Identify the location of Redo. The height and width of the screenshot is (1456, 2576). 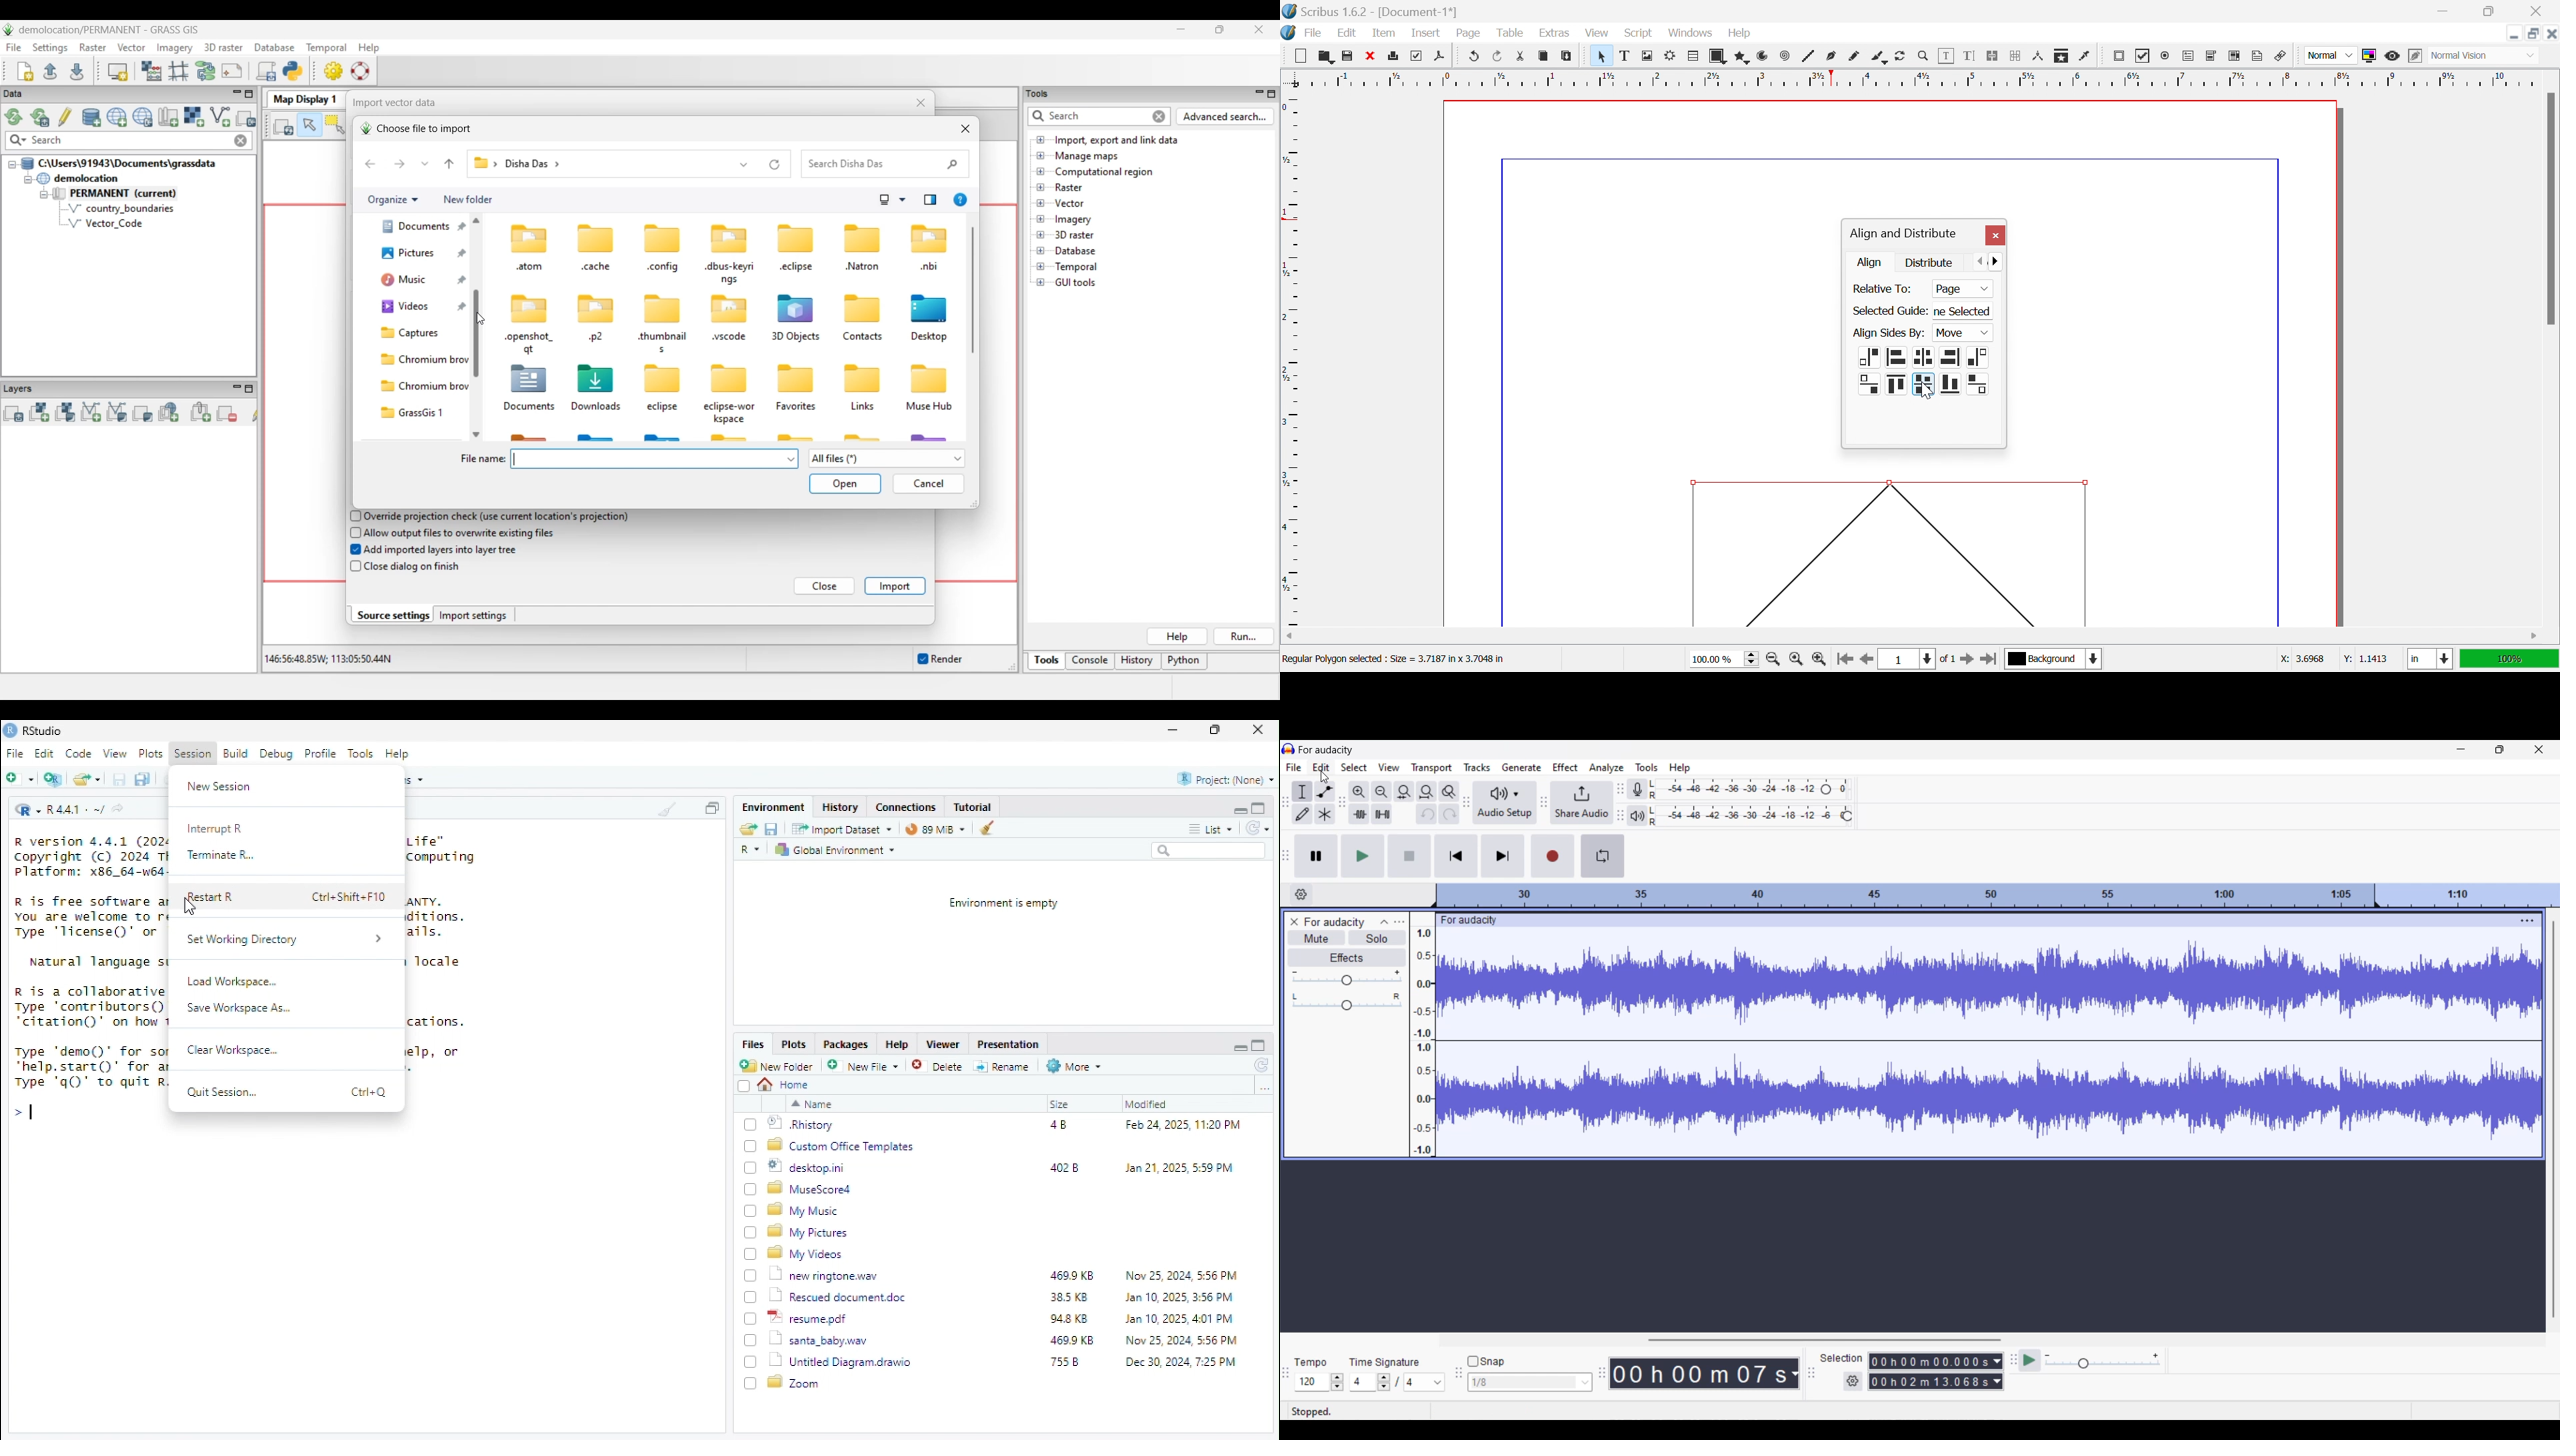
(1499, 55).